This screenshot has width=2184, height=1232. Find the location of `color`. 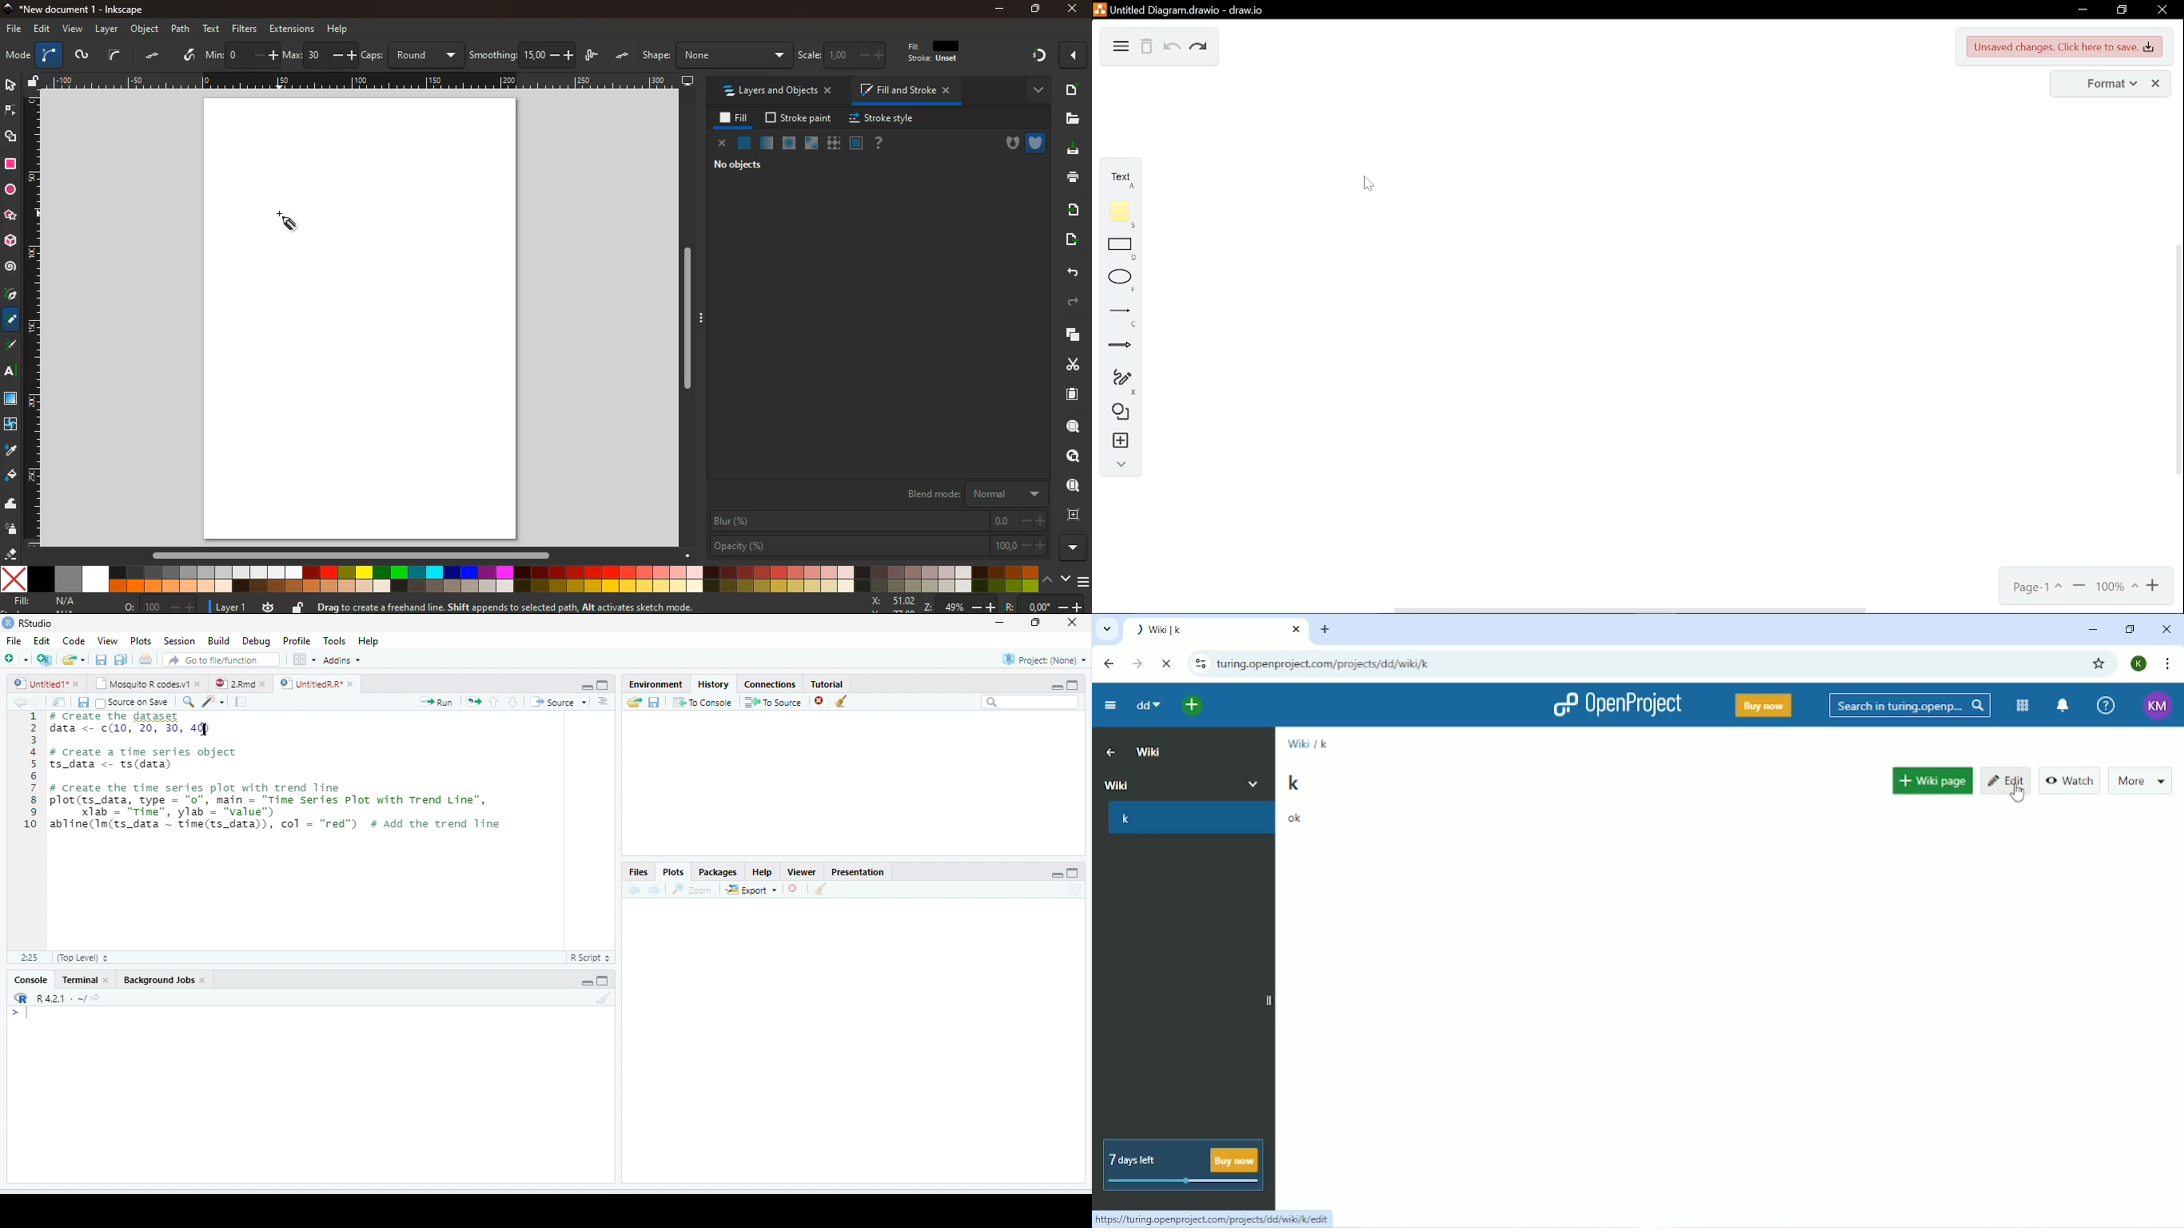

color is located at coordinates (520, 580).